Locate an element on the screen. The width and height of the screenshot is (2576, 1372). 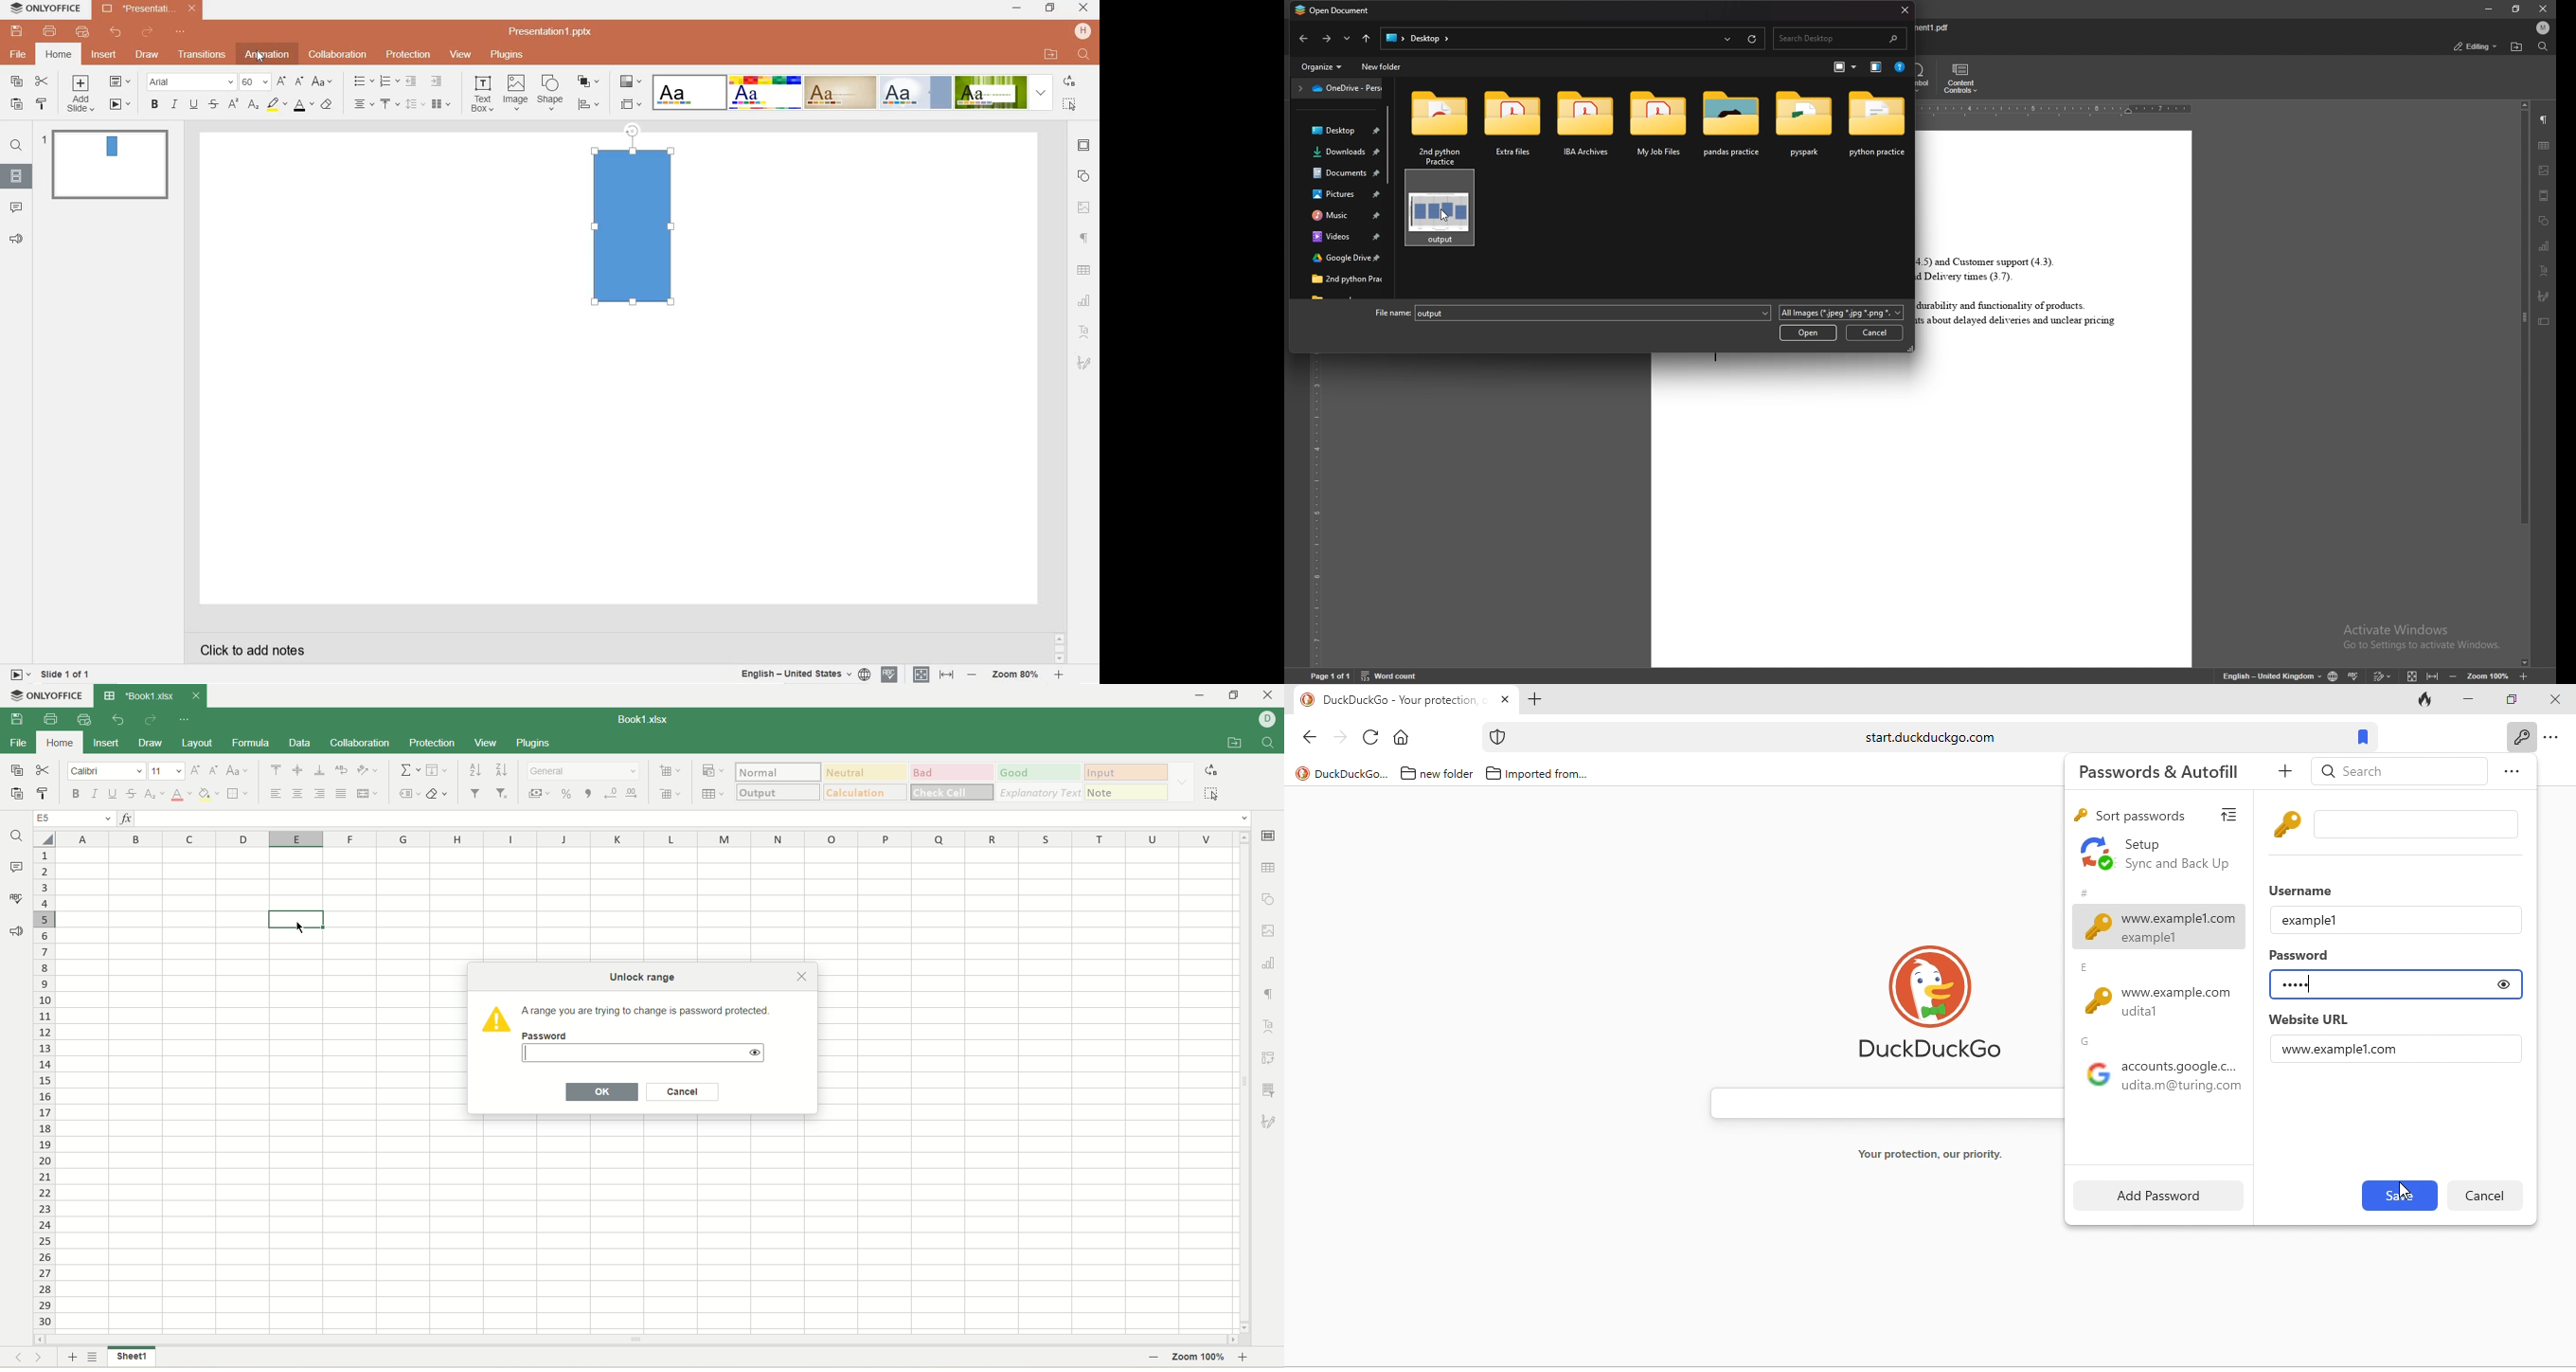
summation is located at coordinates (412, 770).